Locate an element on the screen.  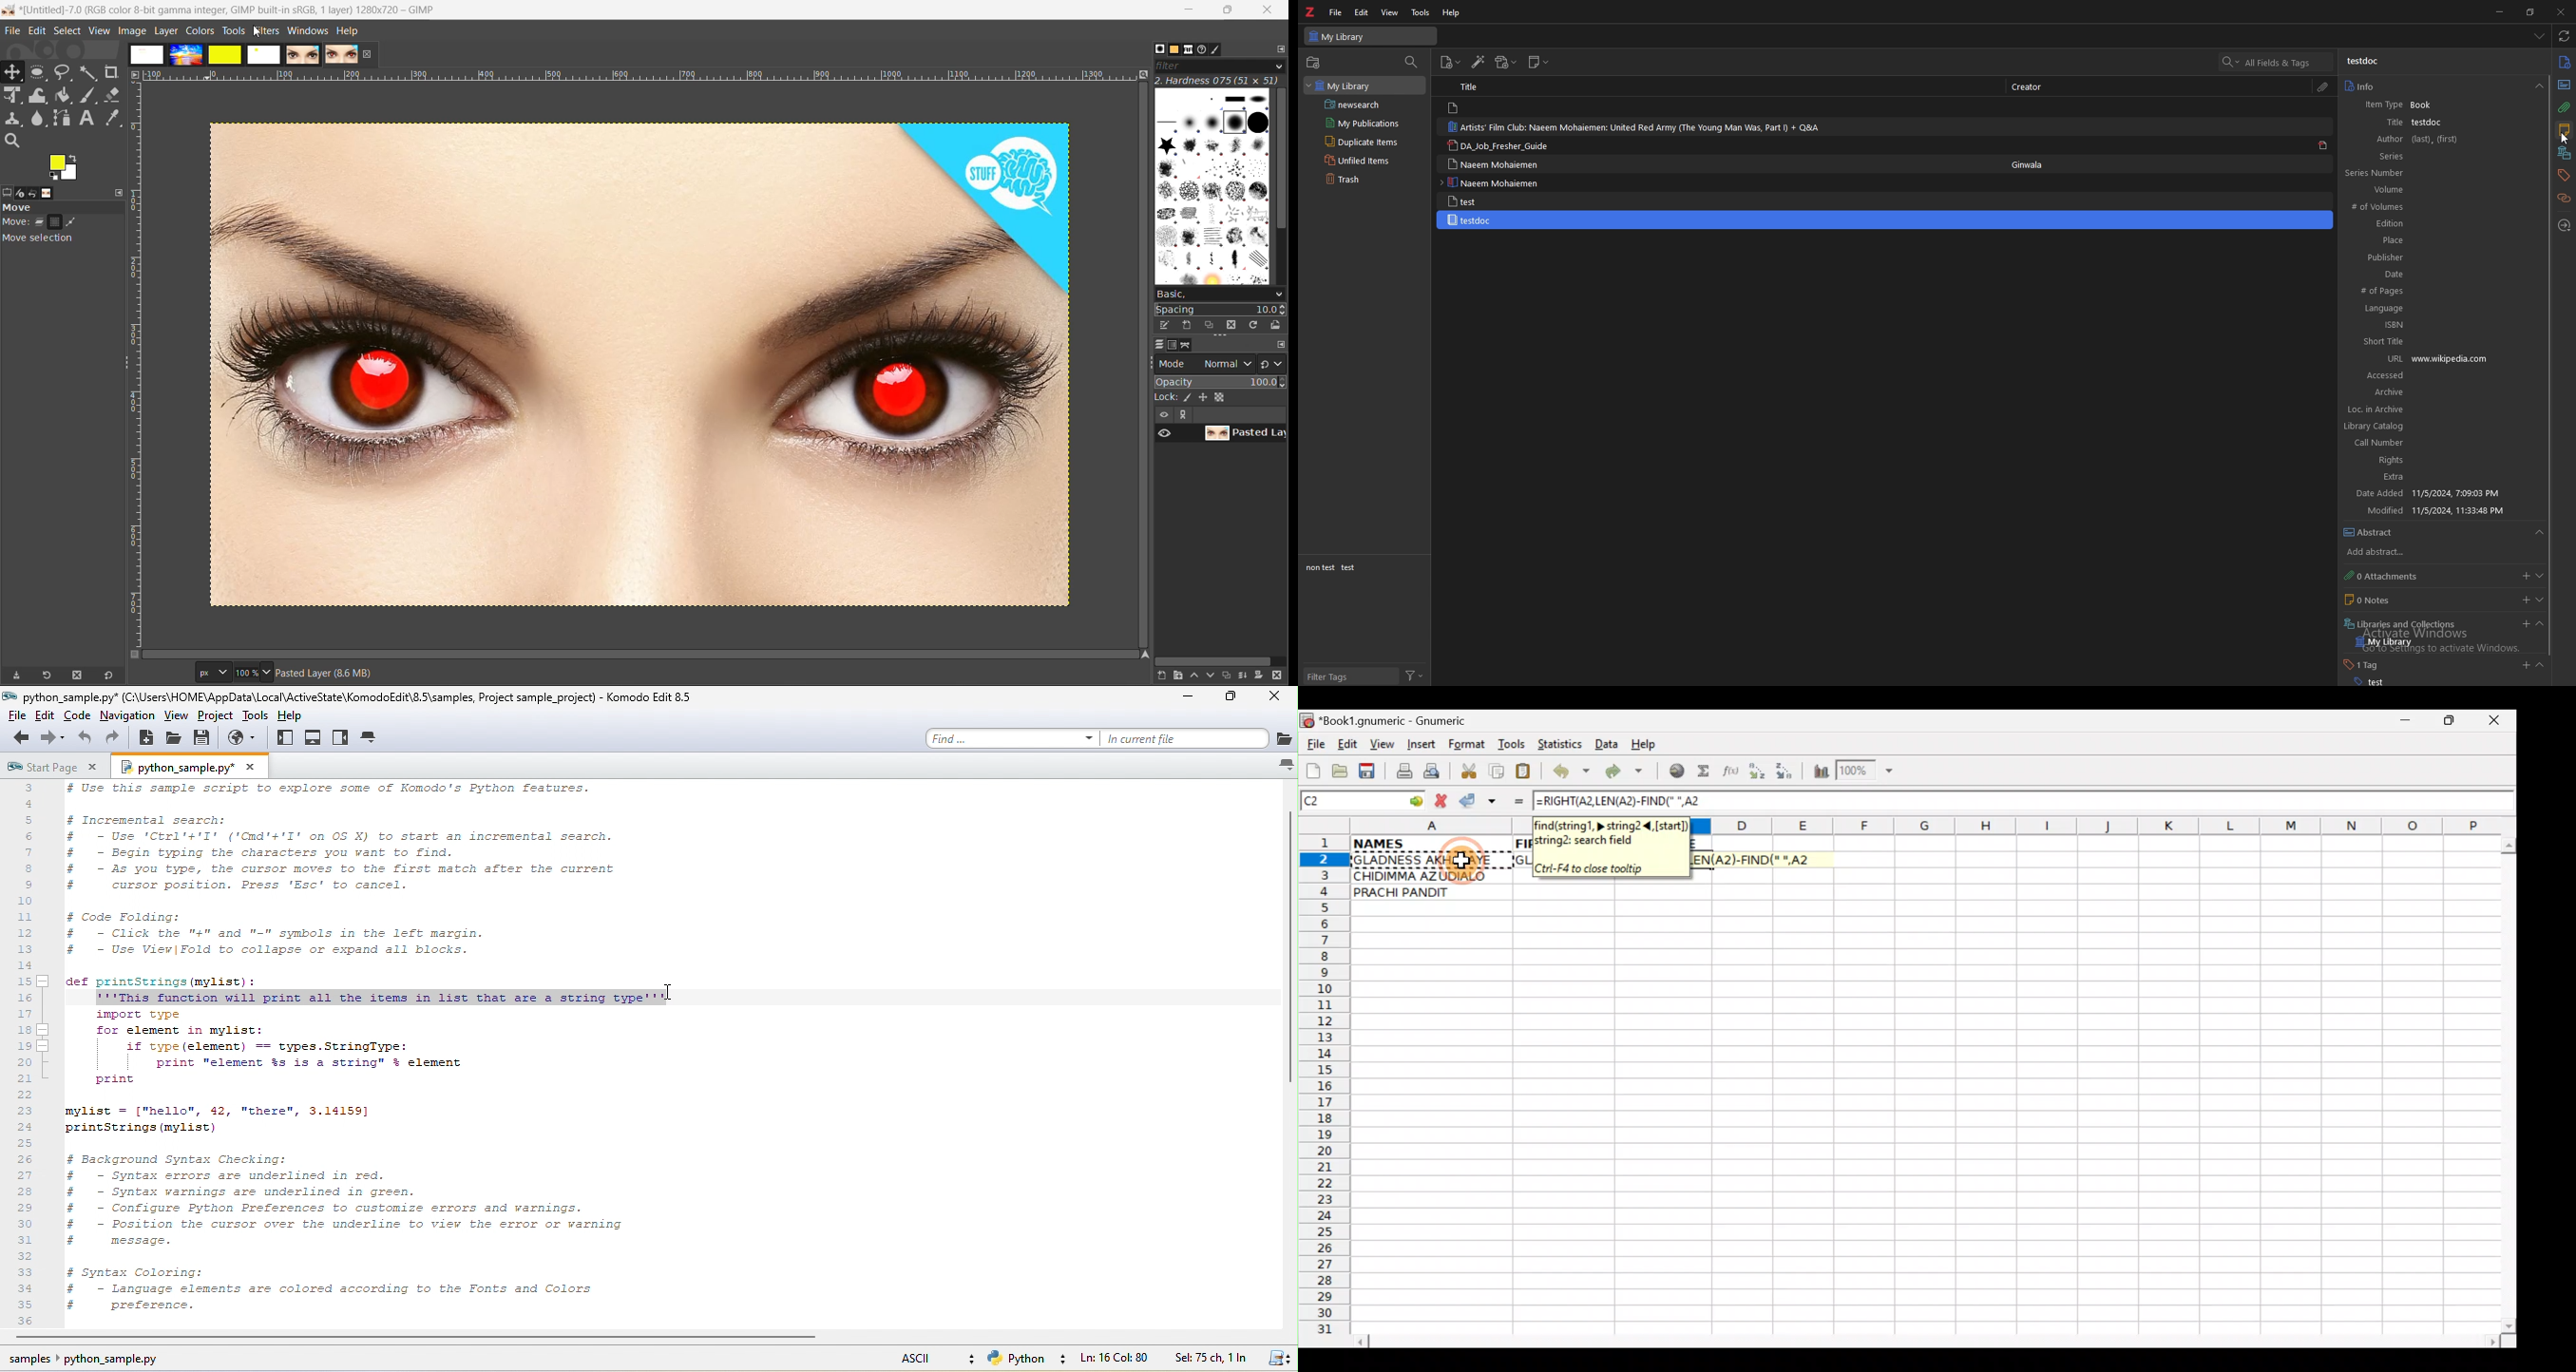
author    (last), (first) is located at coordinates (2419, 138).